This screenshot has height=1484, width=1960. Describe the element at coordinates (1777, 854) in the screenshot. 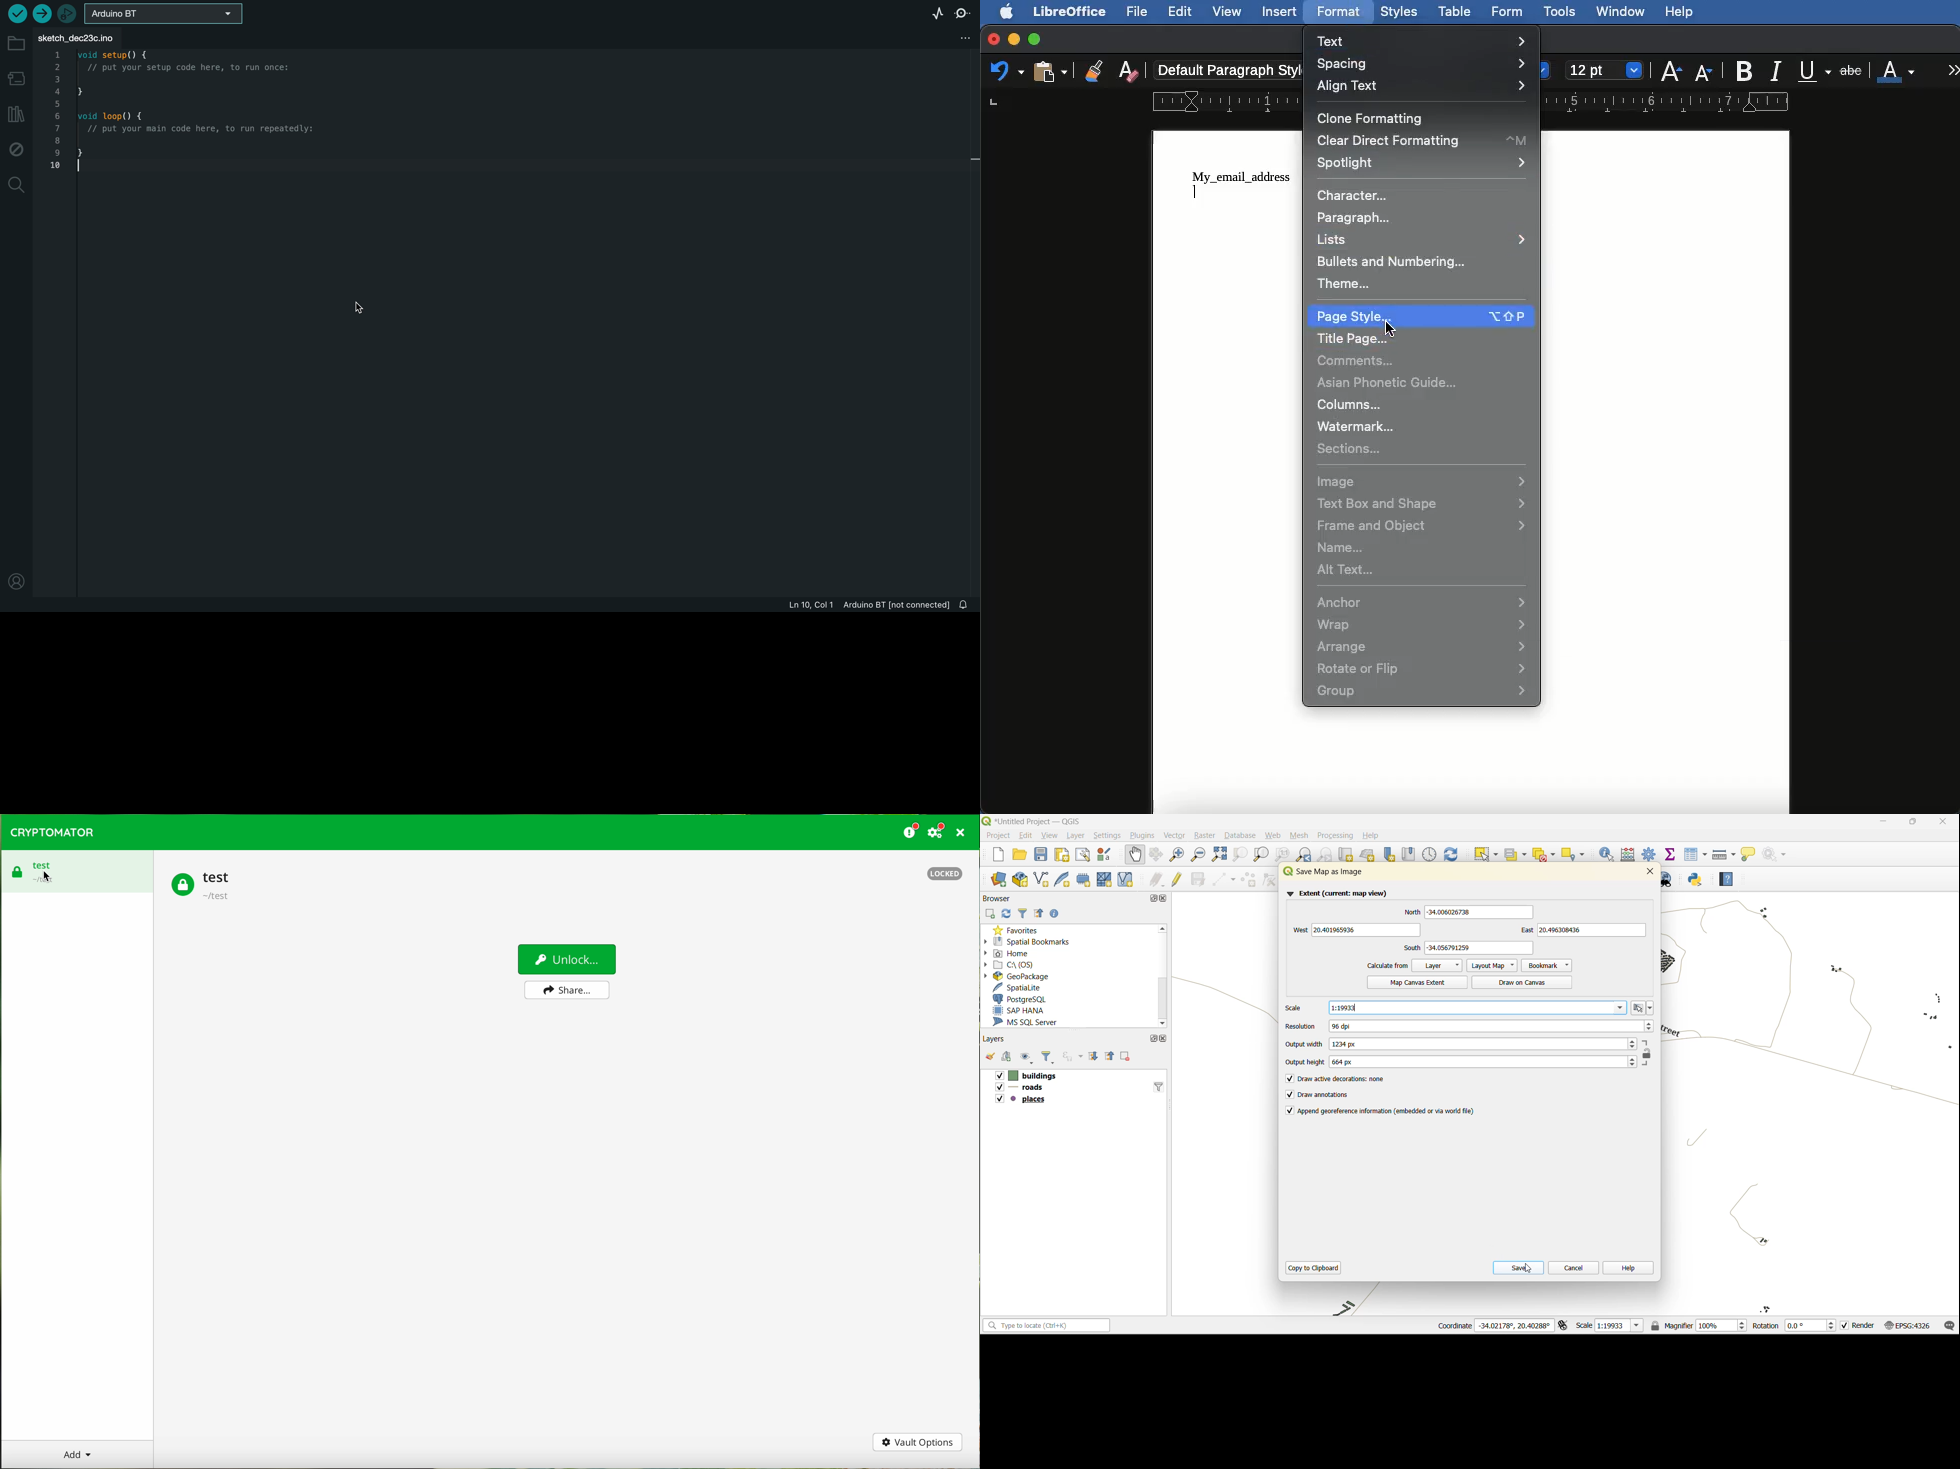

I see `no action` at that location.